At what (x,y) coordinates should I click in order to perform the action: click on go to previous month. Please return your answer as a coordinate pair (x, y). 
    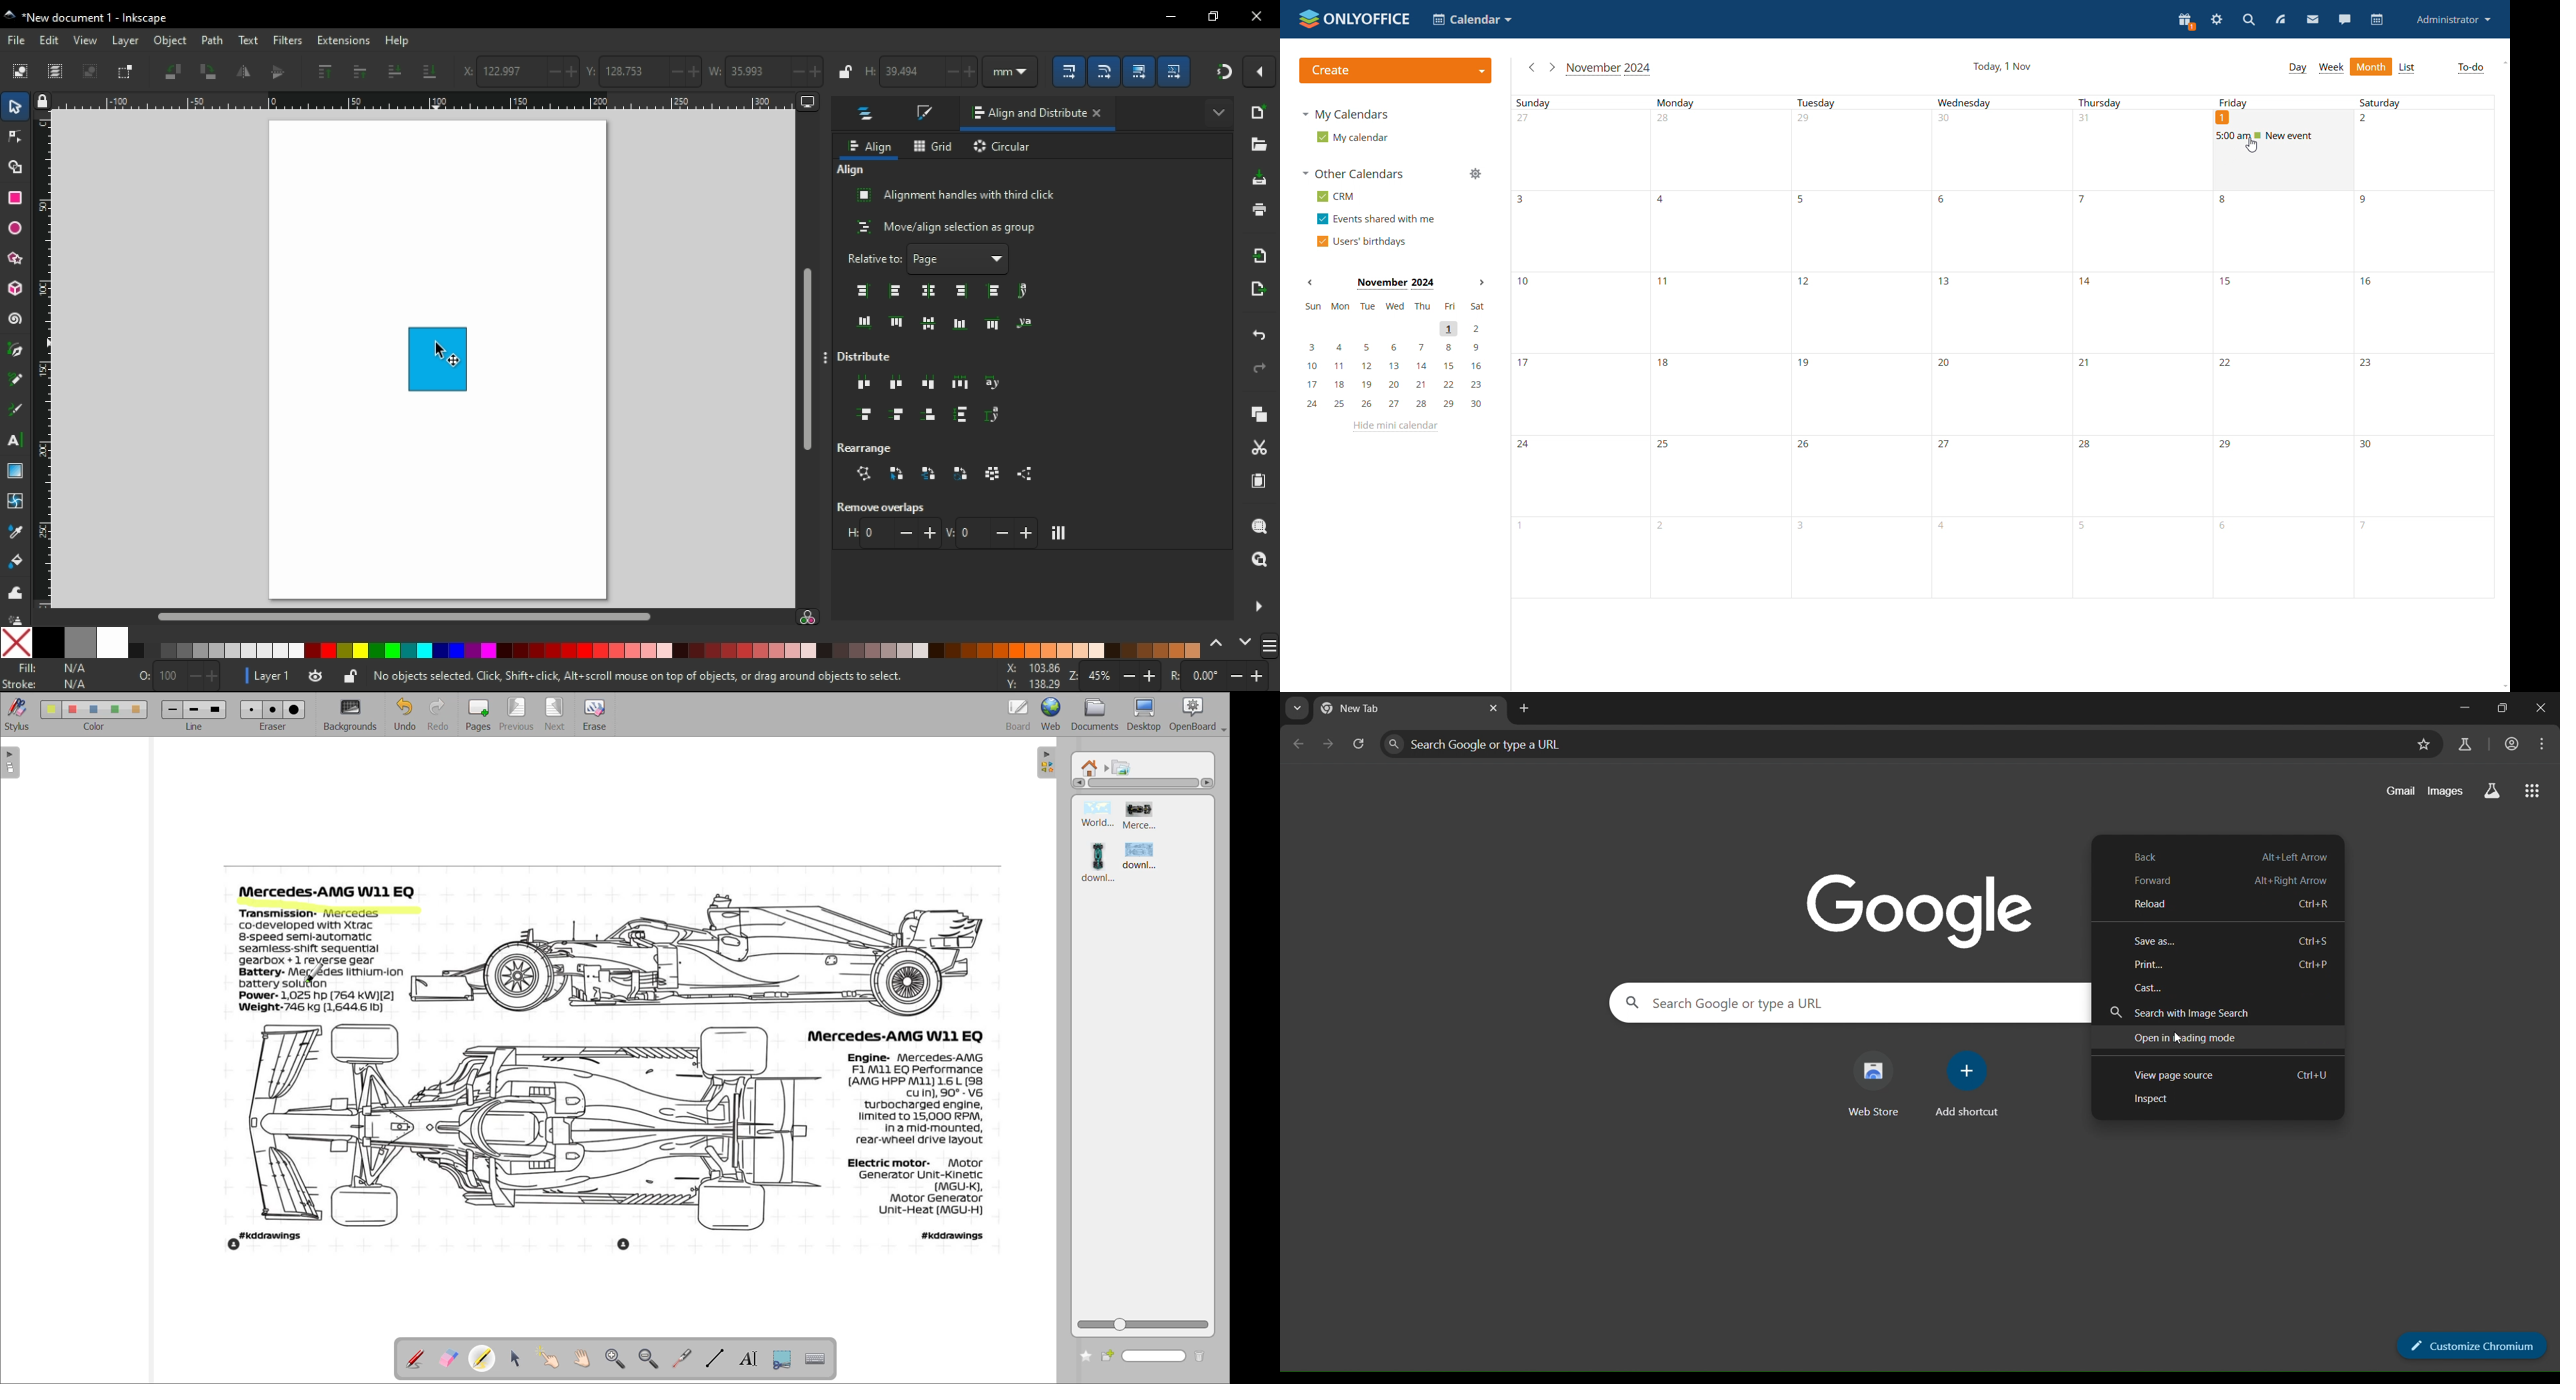
    Looking at the image, I should click on (1531, 67).